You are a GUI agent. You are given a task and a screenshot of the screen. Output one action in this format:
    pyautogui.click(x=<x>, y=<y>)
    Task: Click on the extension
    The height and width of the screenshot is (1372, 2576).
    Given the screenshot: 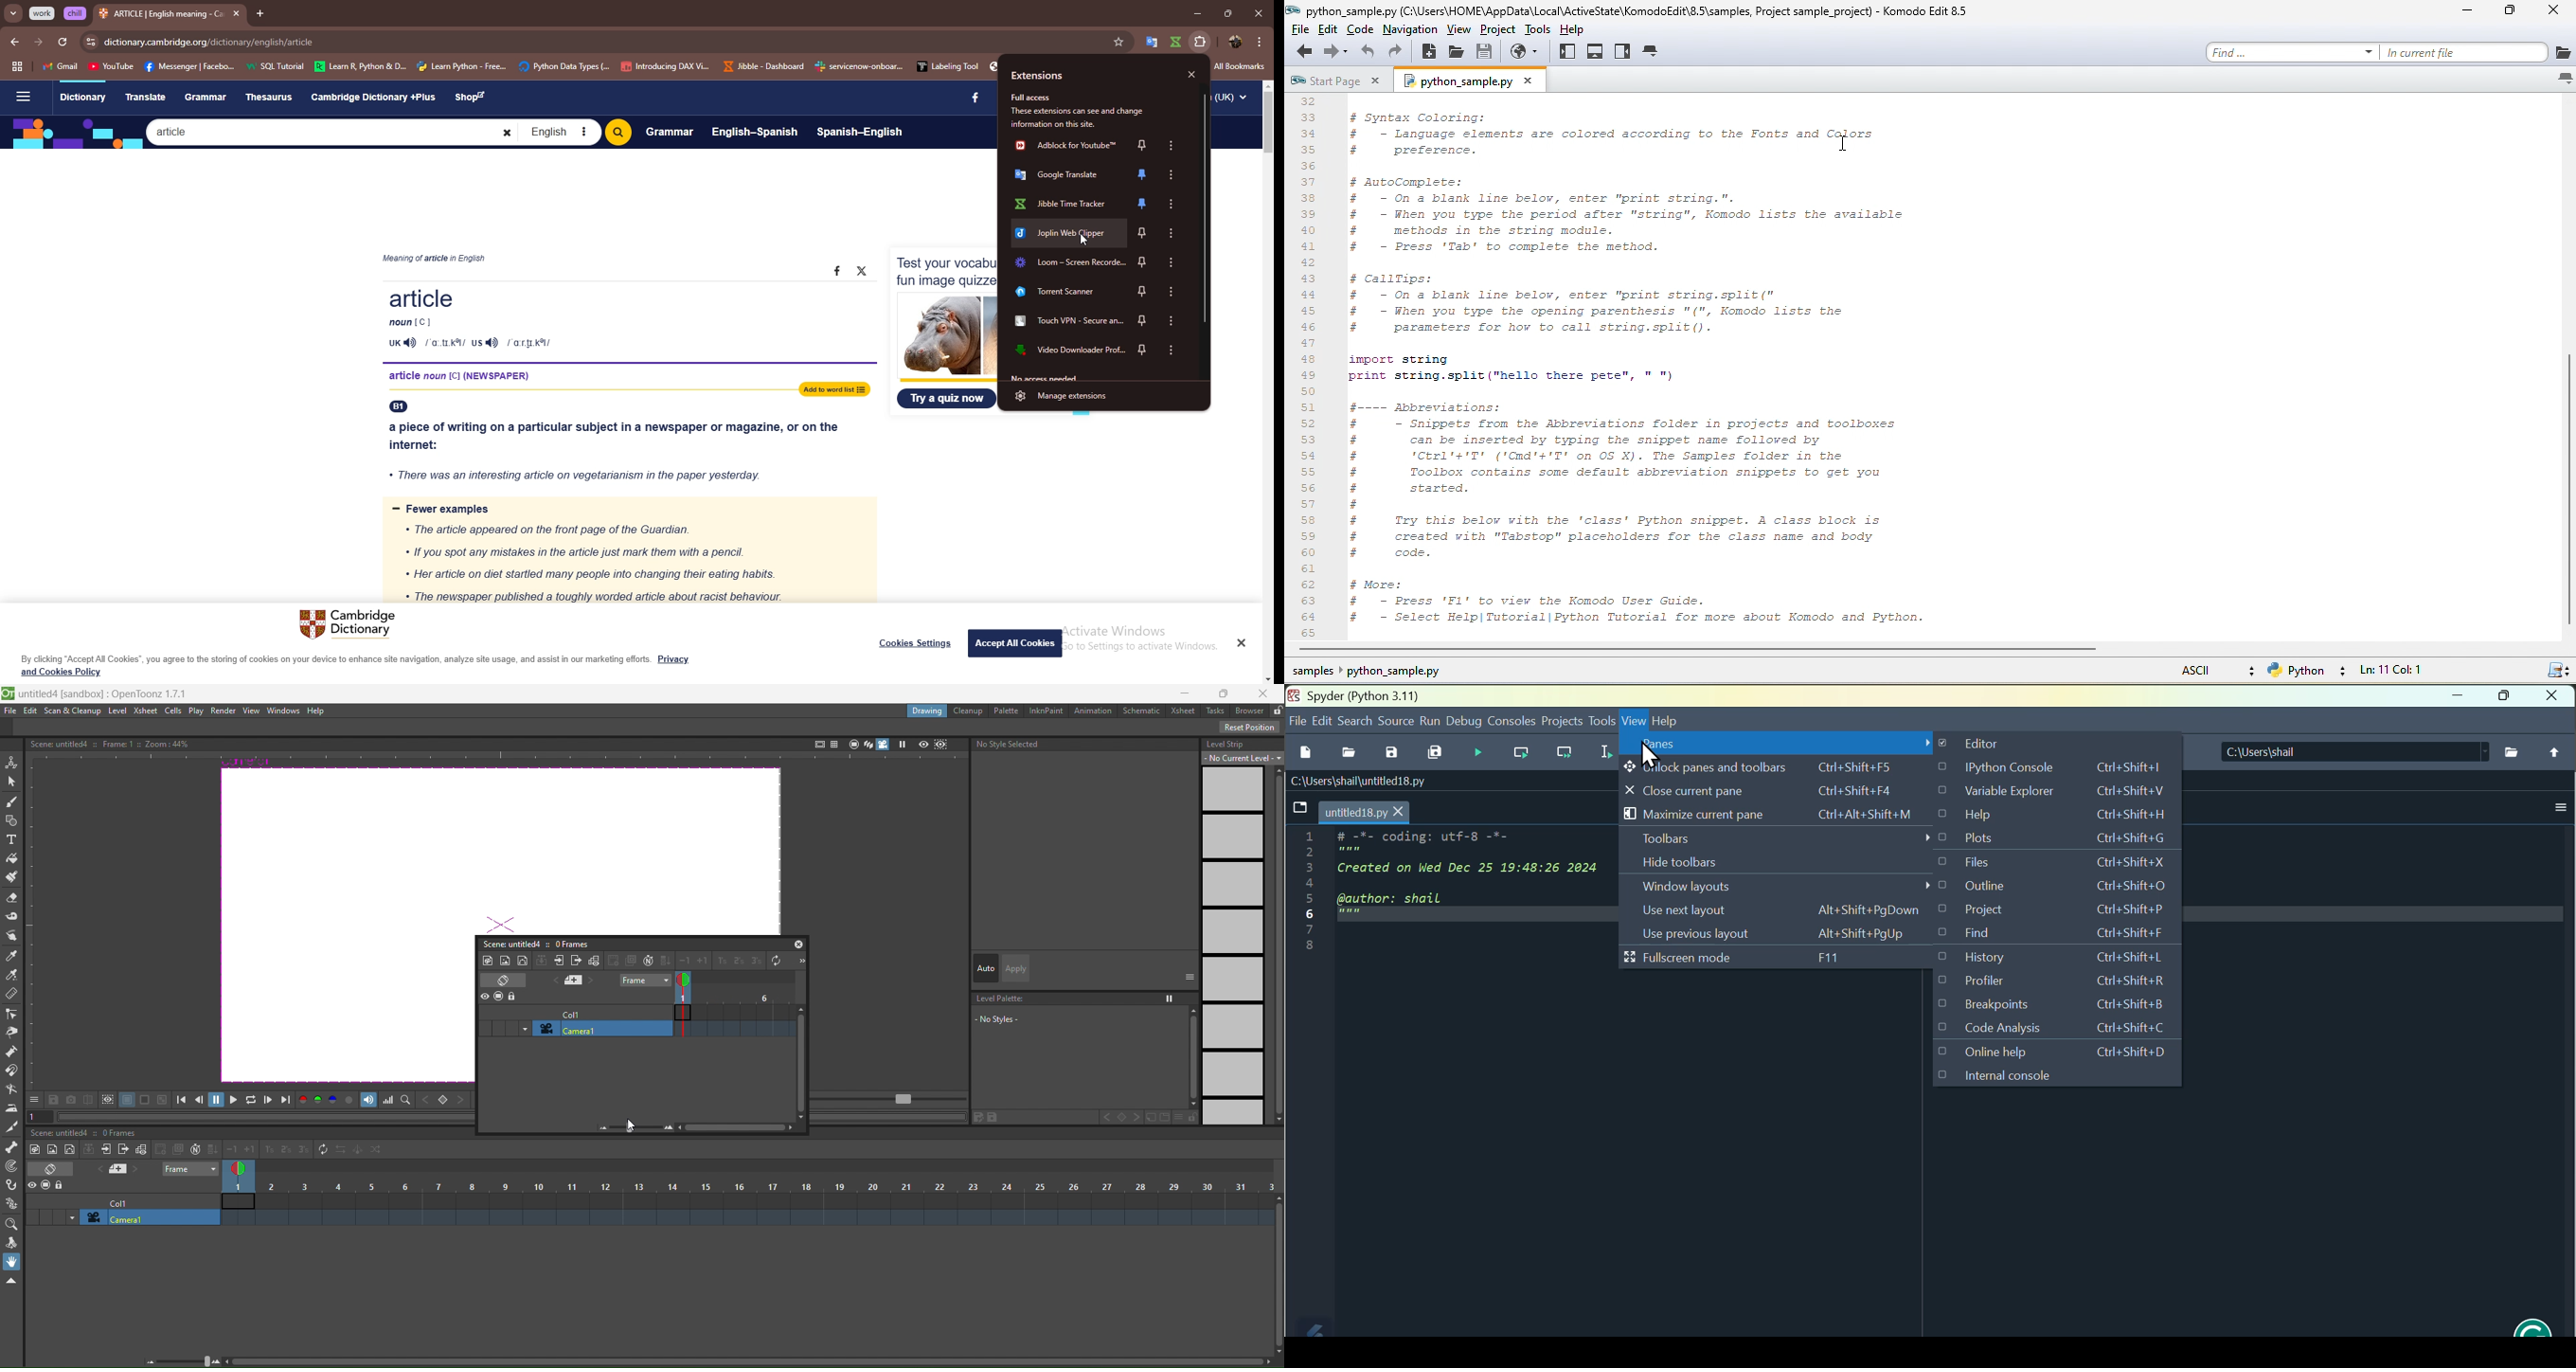 What is the action you would take?
    pyautogui.click(x=1065, y=352)
    